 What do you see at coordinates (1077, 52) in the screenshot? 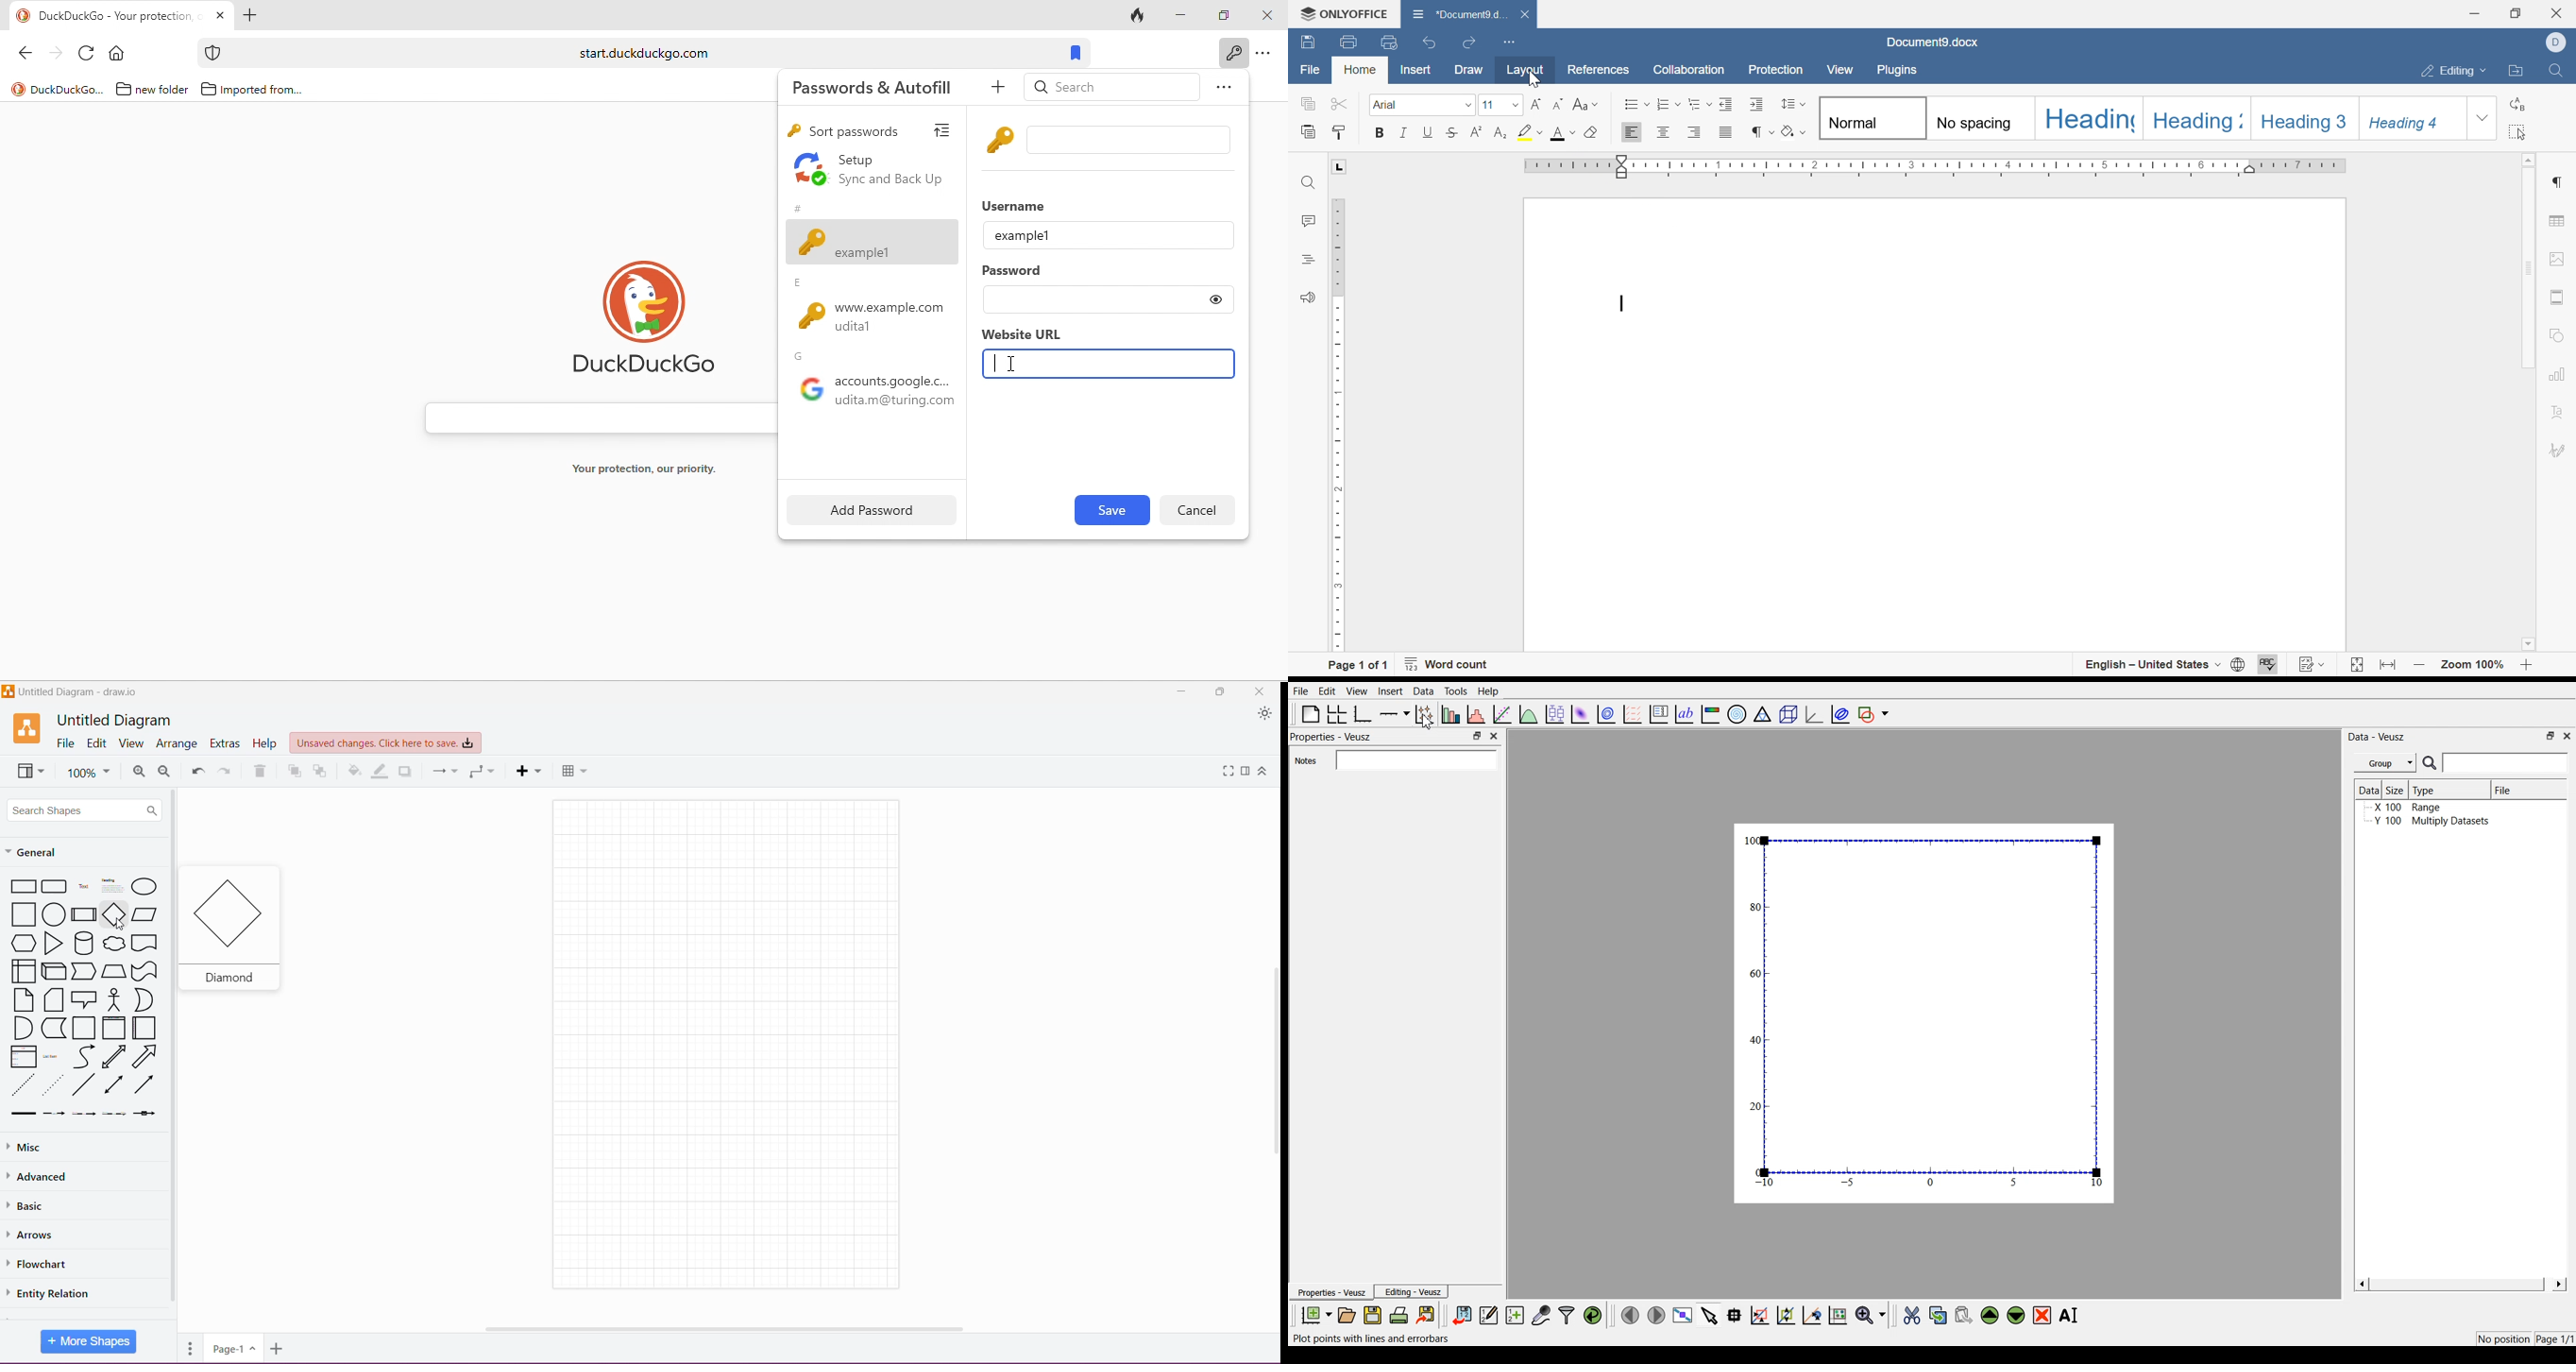
I see `bookmarks` at bounding box center [1077, 52].